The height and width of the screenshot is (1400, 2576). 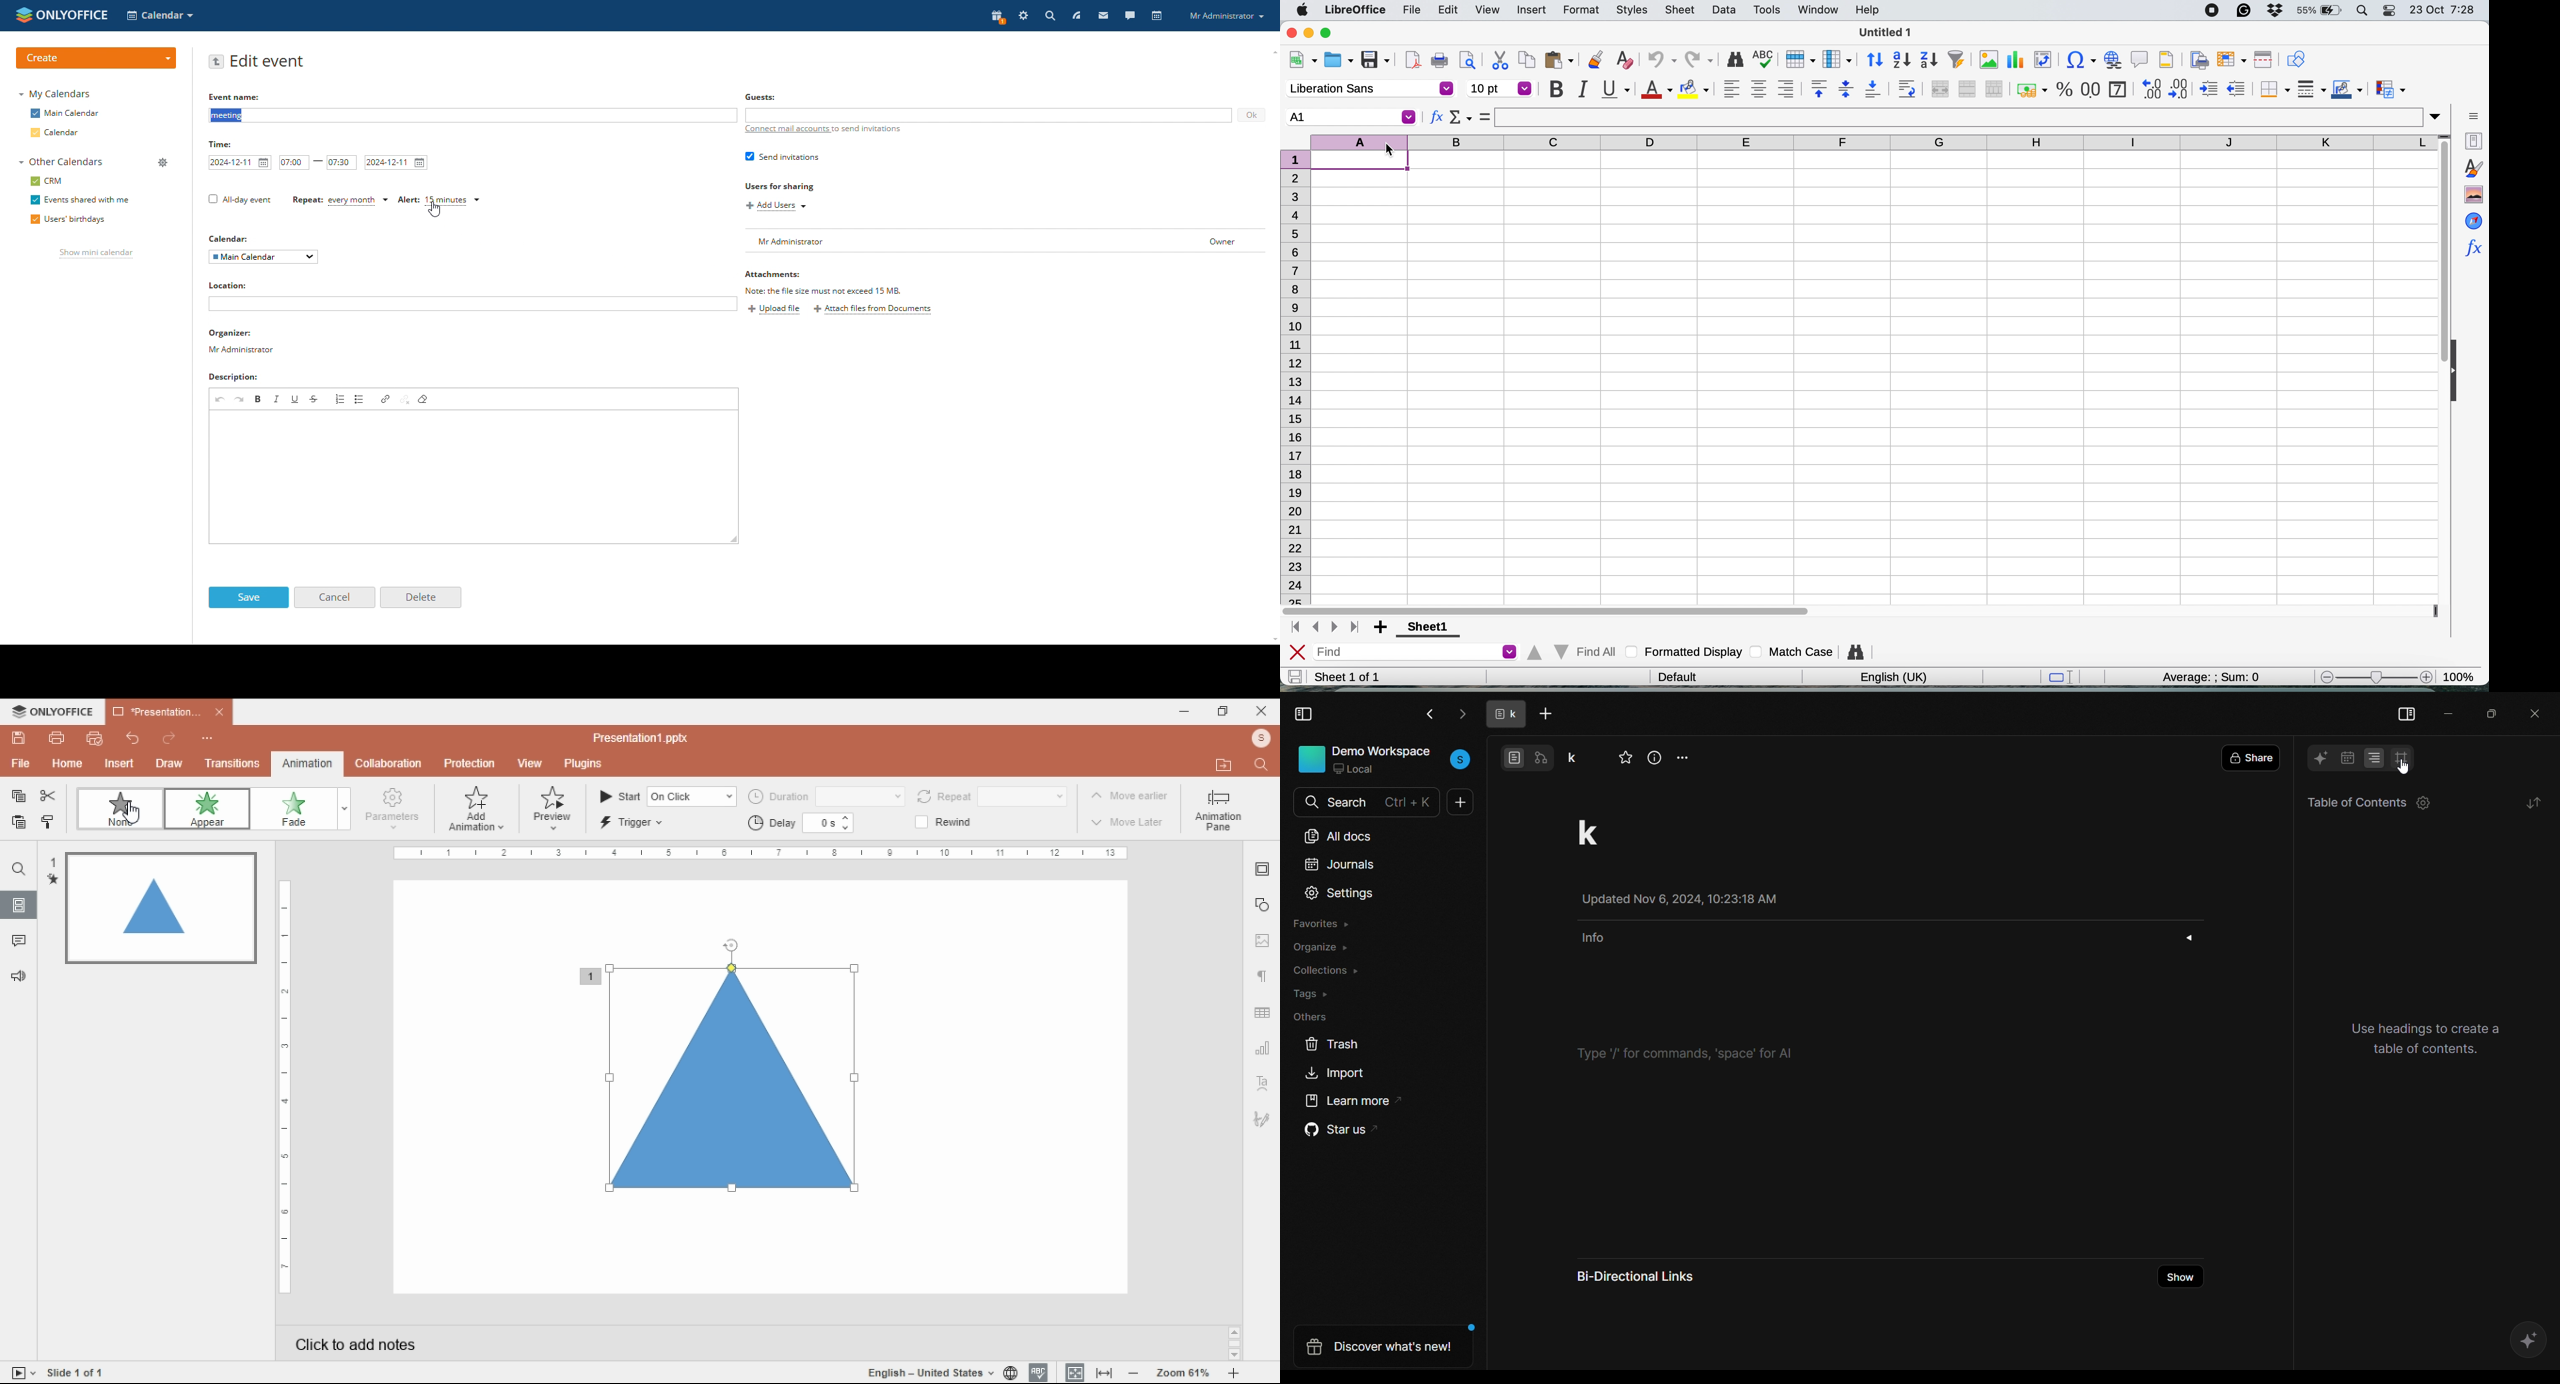 I want to click on column, so click(x=1839, y=59).